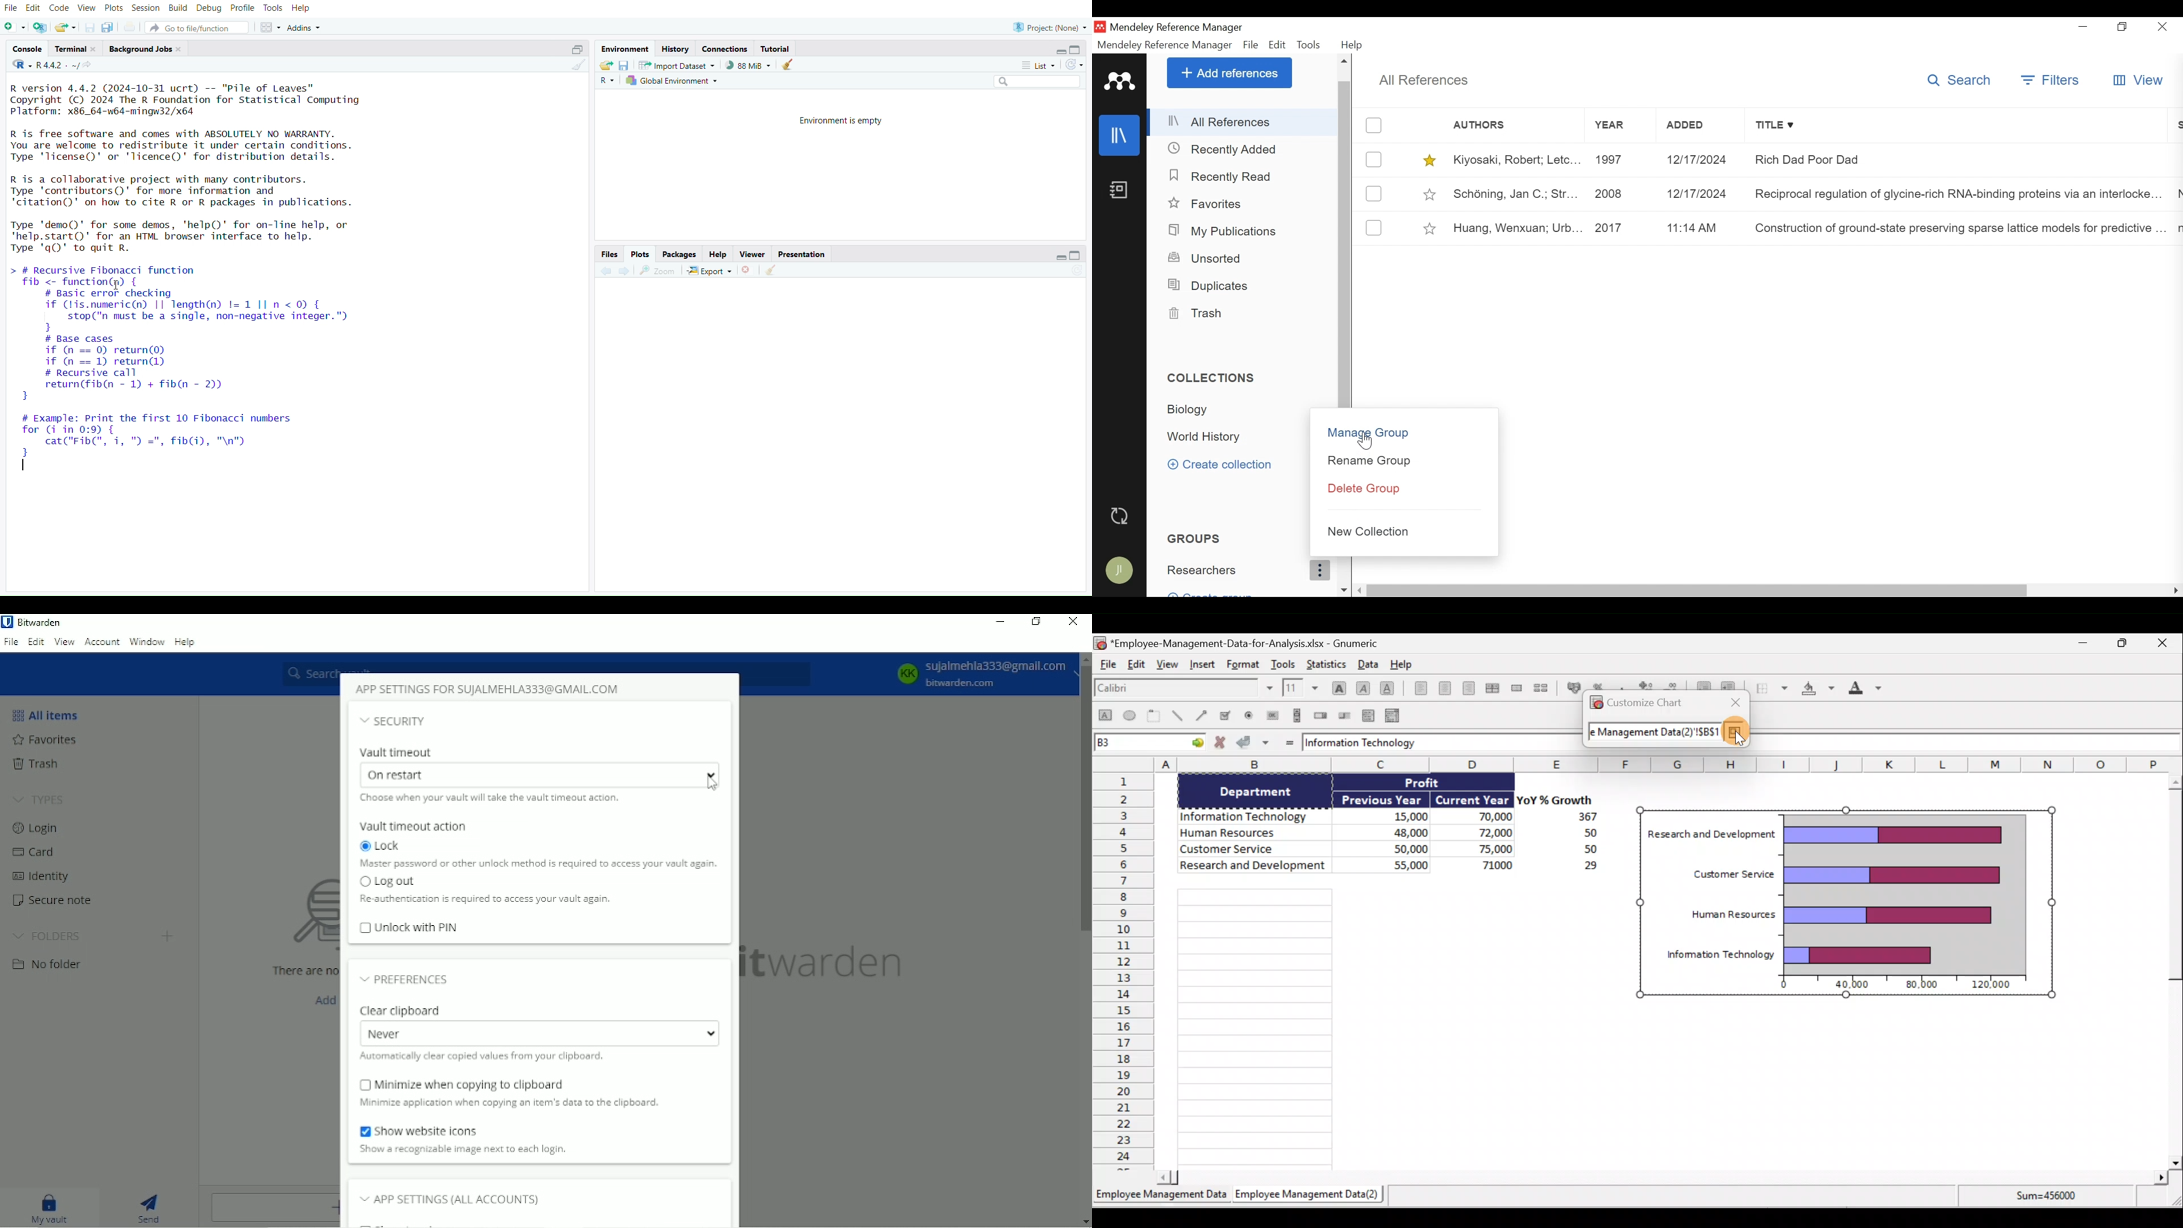  Describe the element at coordinates (2050, 80) in the screenshot. I see `Filters` at that location.